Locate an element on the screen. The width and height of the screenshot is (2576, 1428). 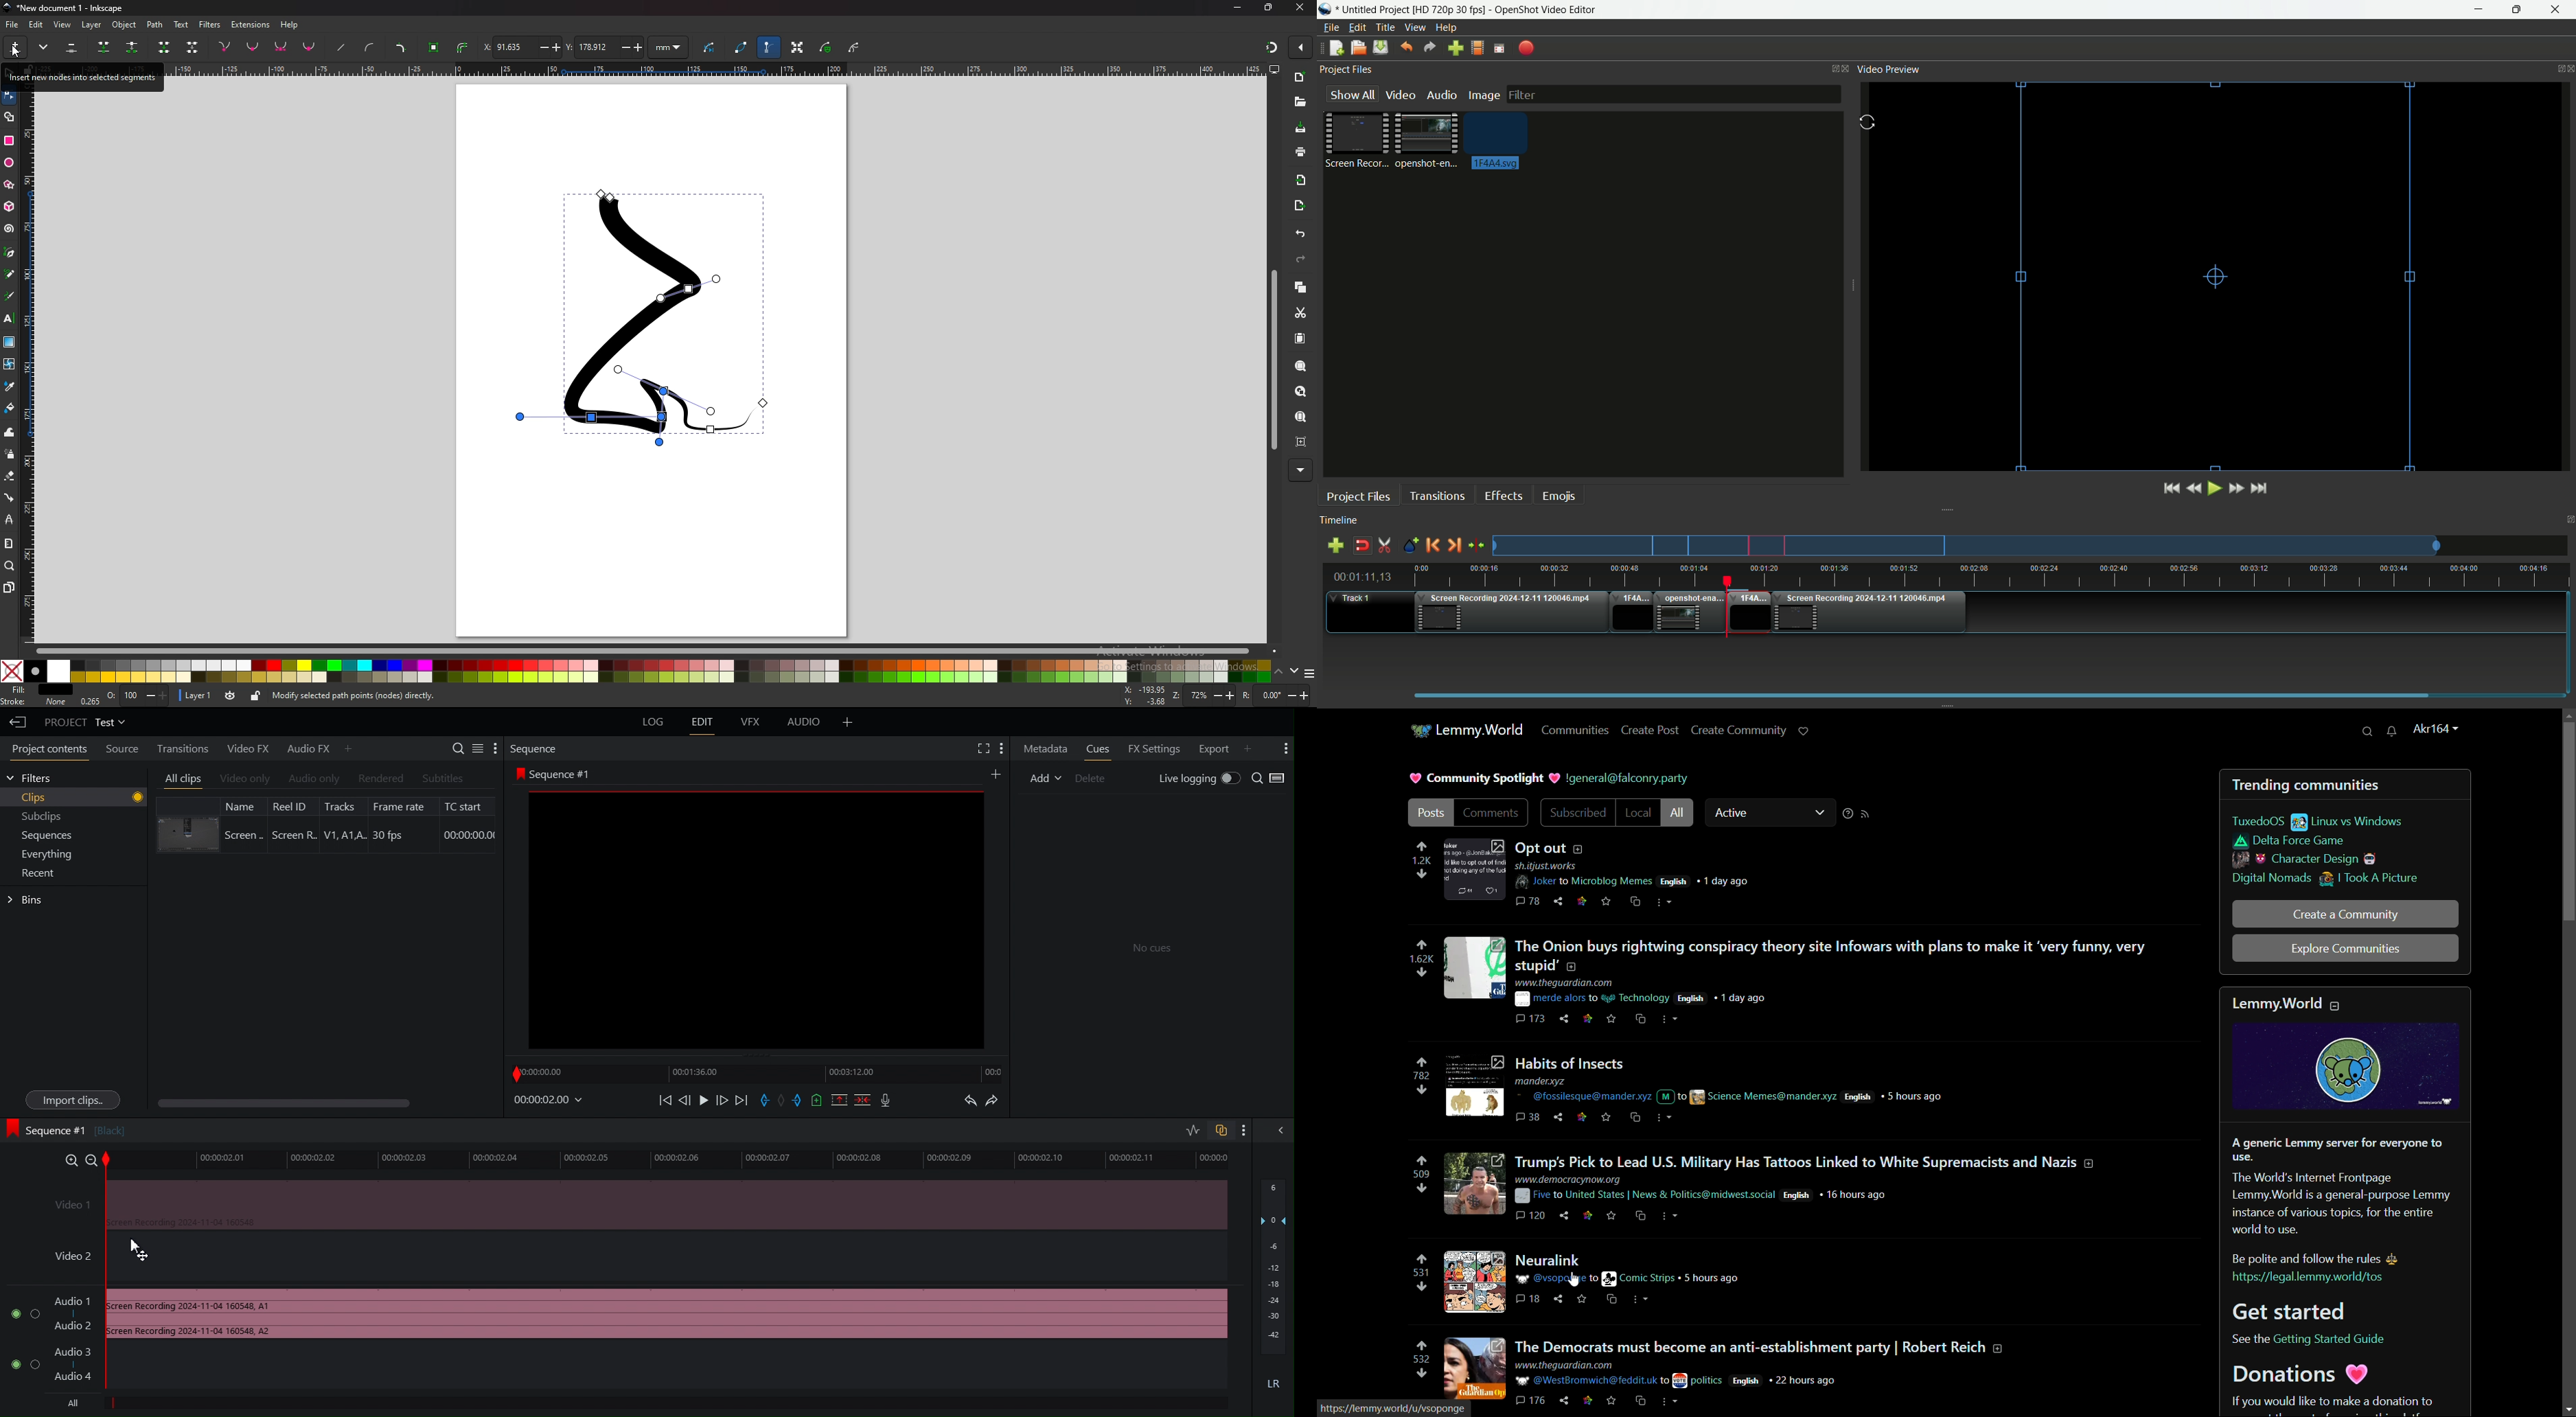
Preview track one is located at coordinates (2035, 546).